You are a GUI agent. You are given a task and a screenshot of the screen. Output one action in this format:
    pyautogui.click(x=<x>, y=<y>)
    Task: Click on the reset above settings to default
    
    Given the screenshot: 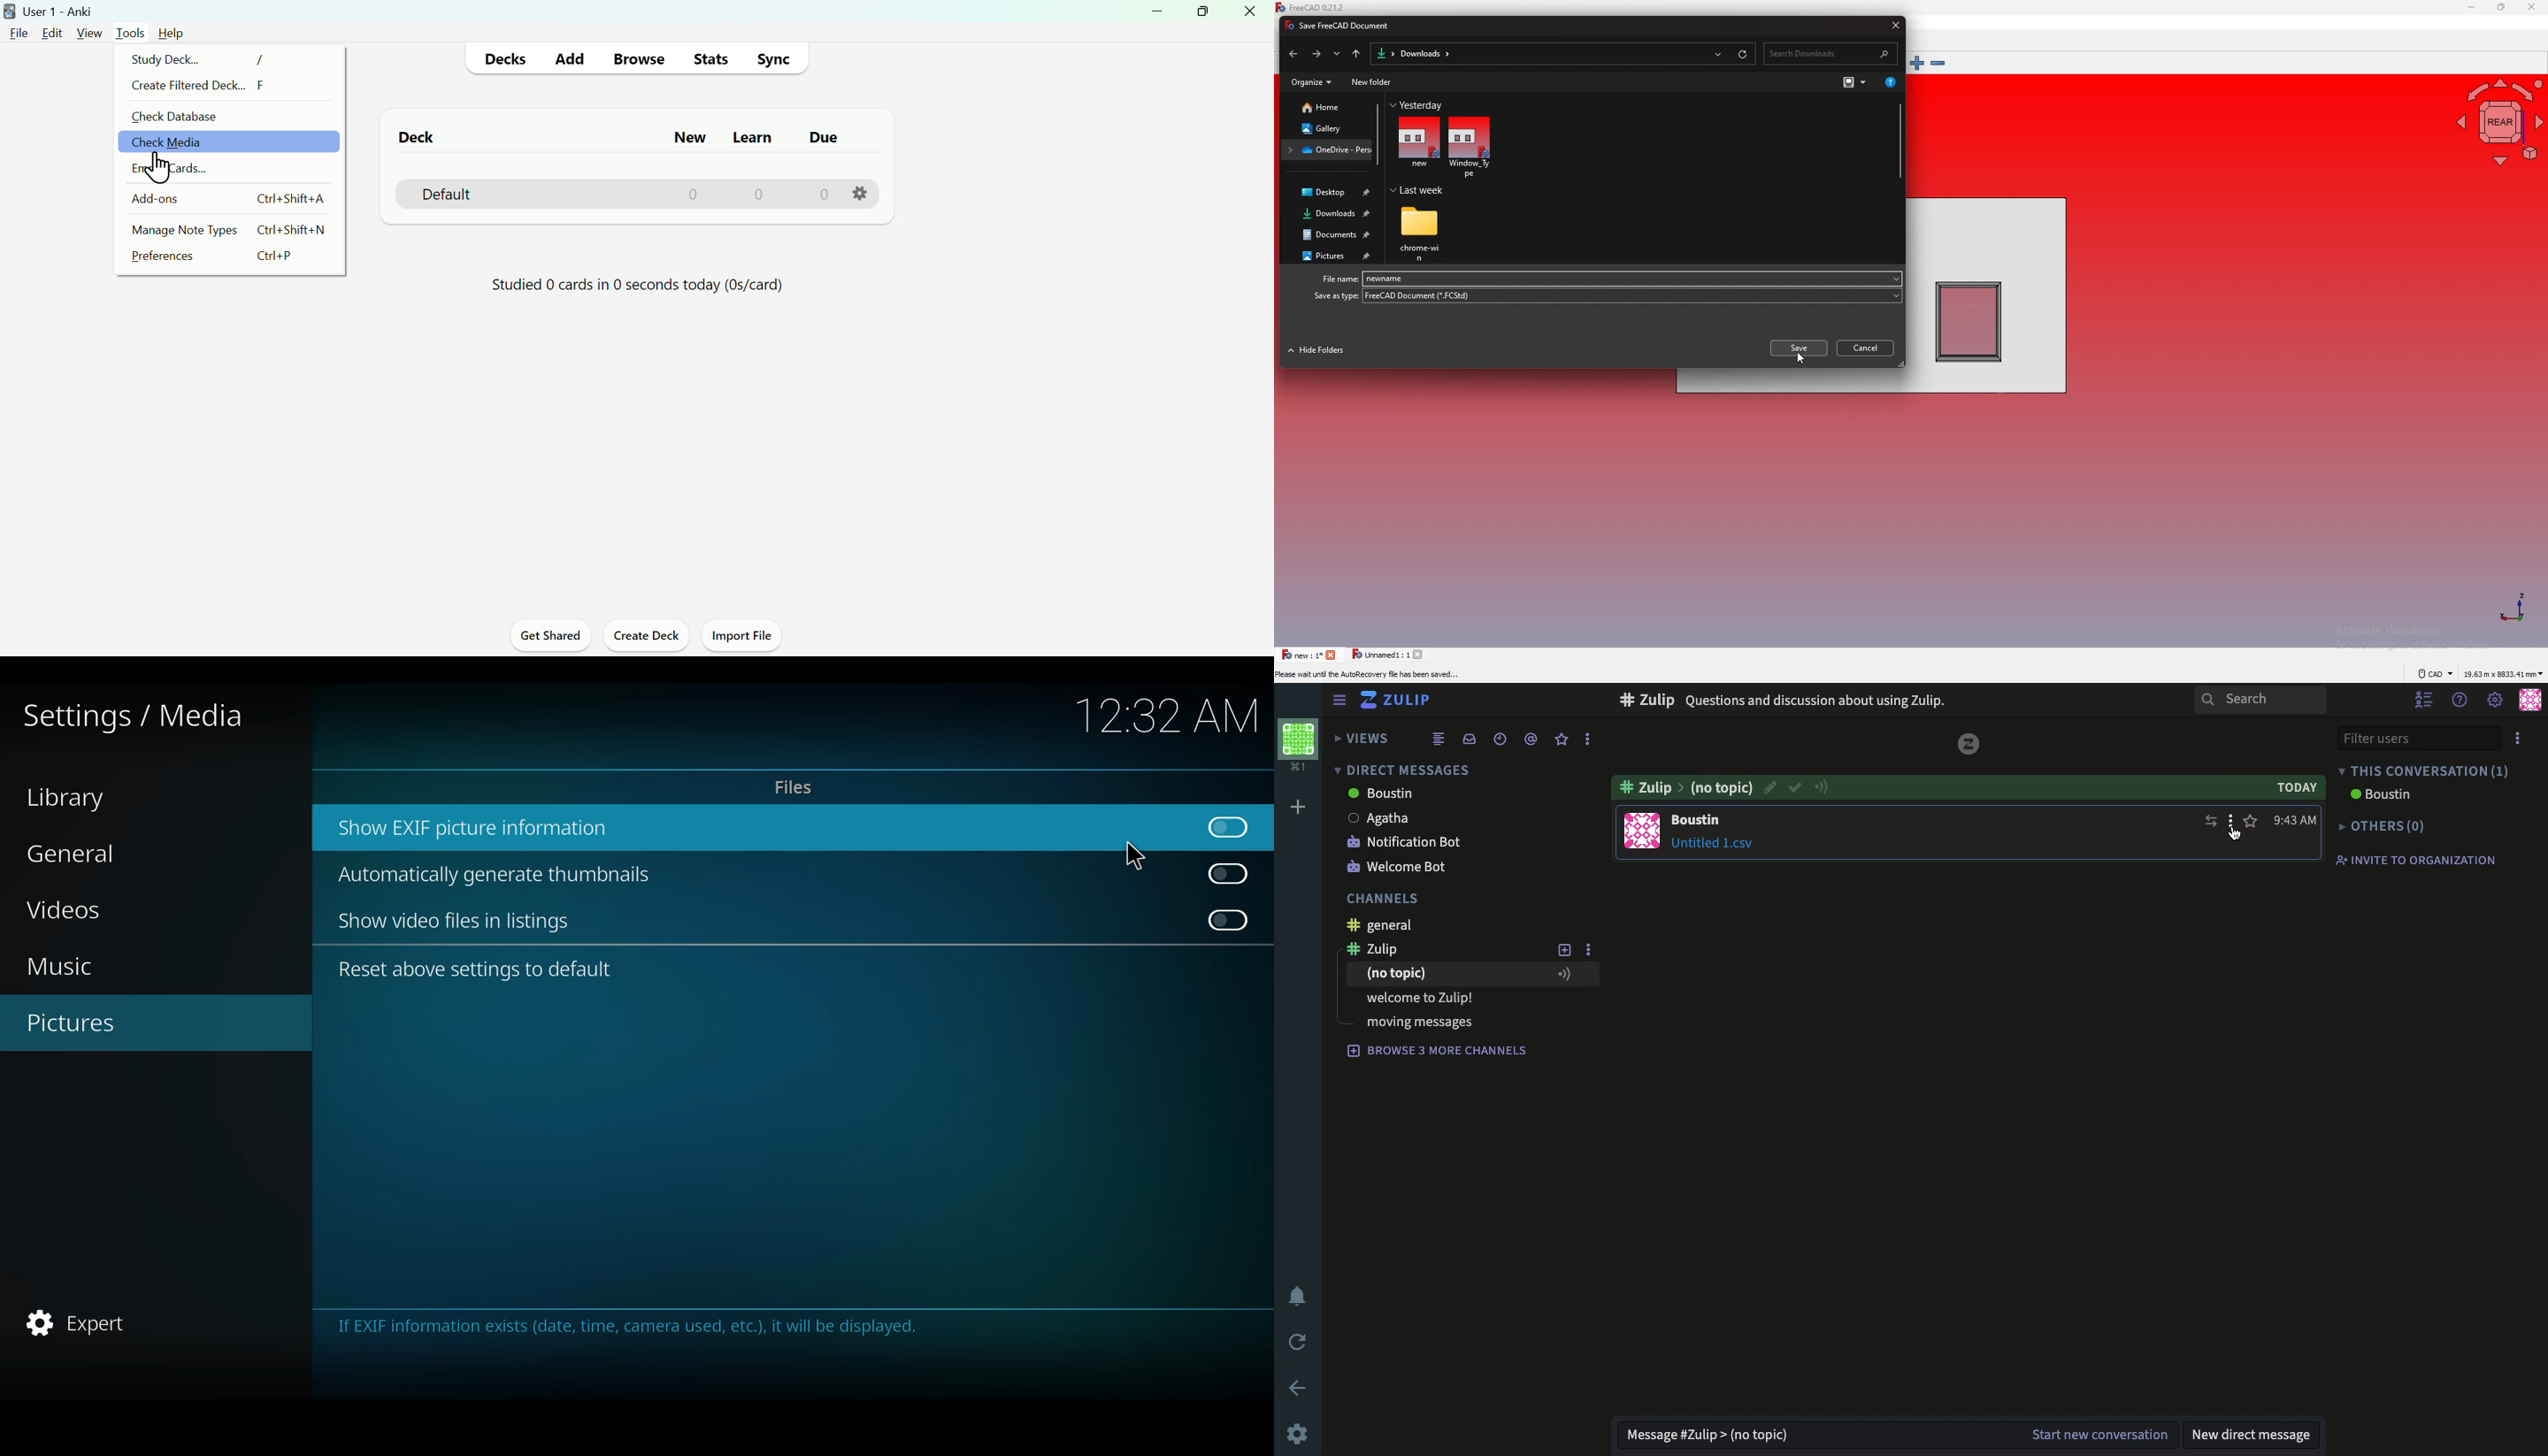 What is the action you would take?
    pyautogui.click(x=474, y=971)
    